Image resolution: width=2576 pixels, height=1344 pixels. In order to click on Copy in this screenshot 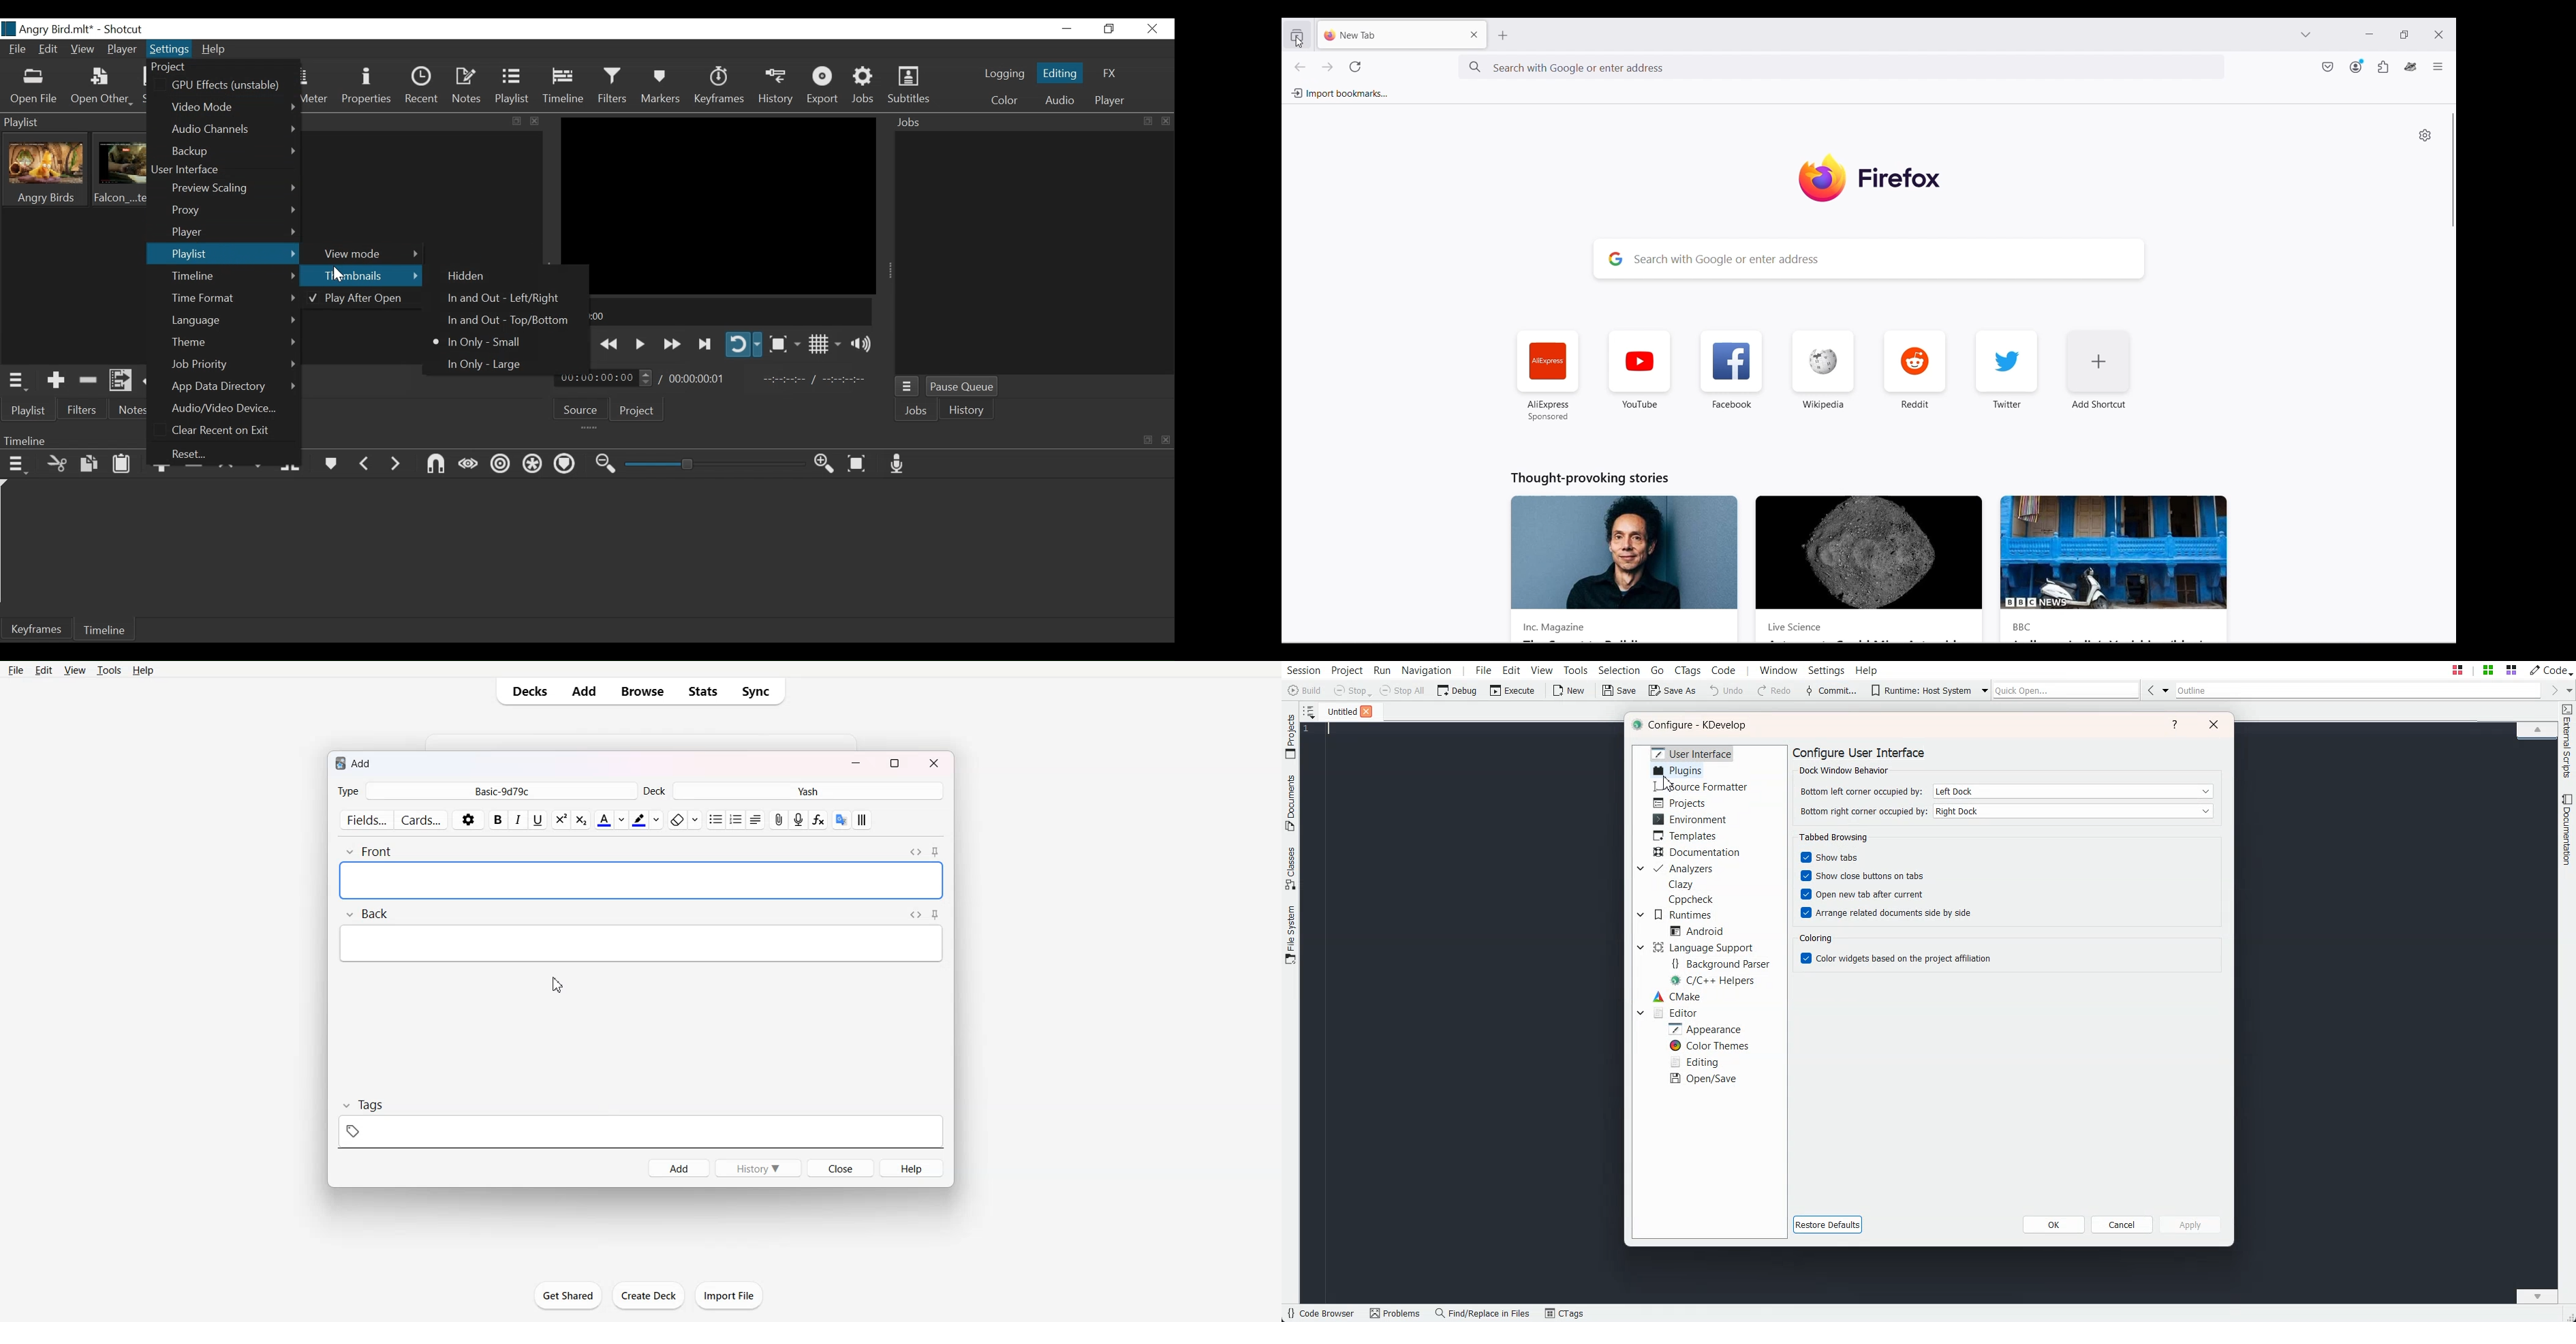, I will do `click(89, 466)`.